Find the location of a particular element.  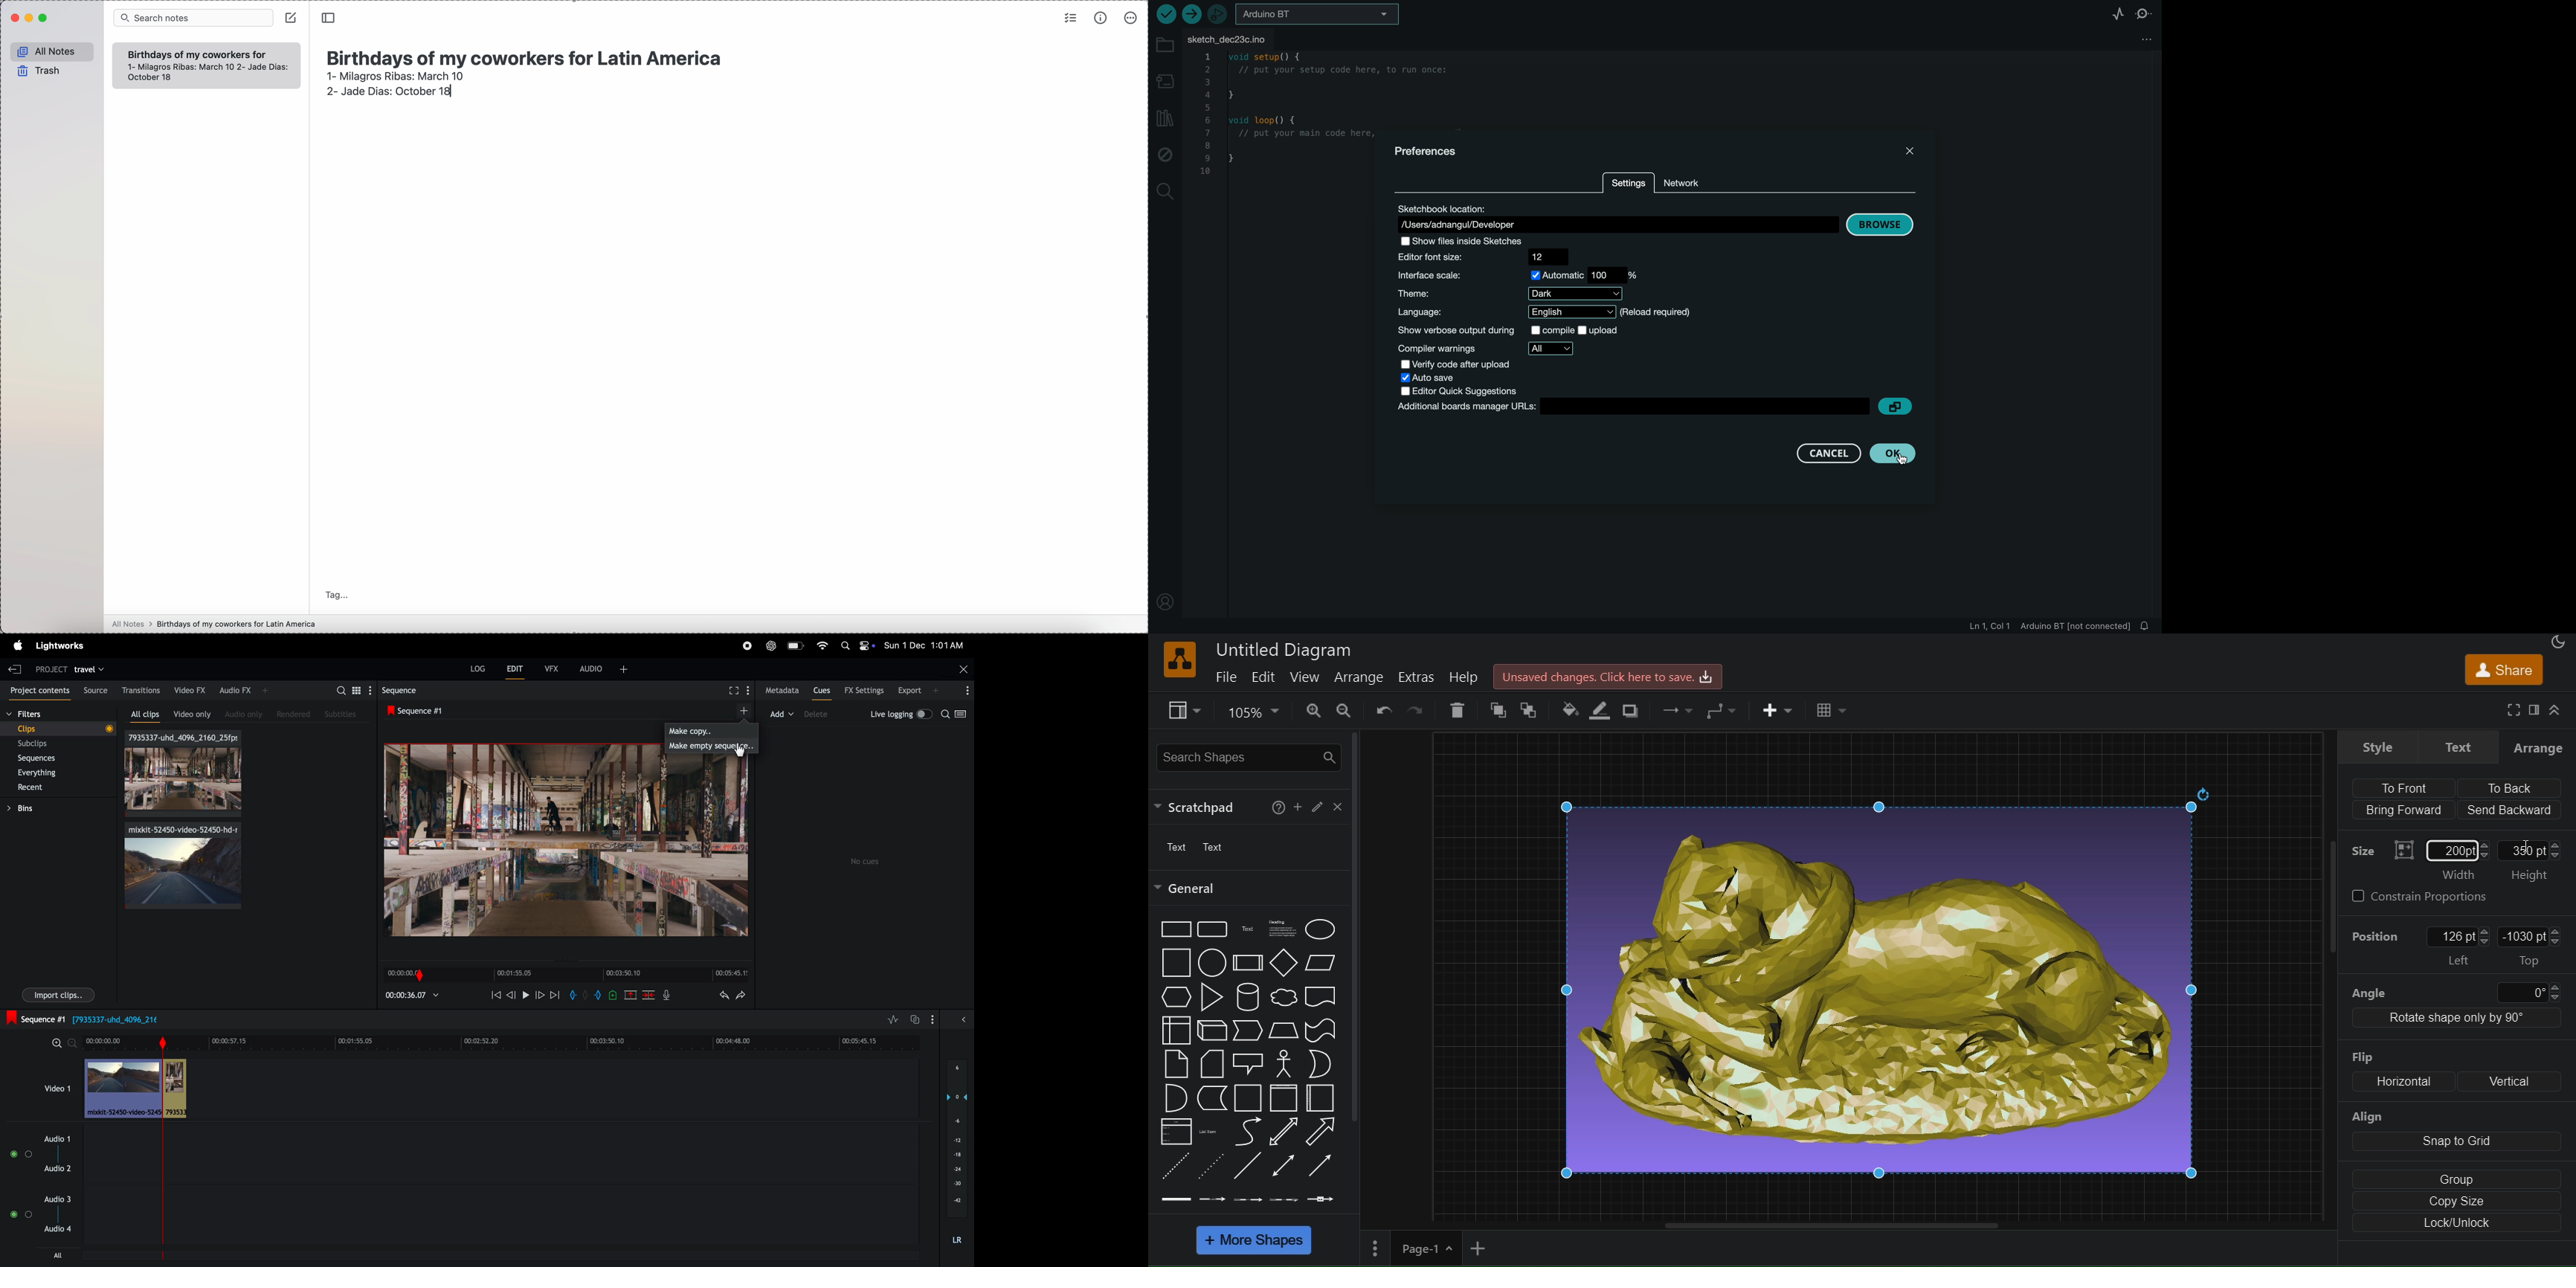

check list is located at coordinates (1069, 17).